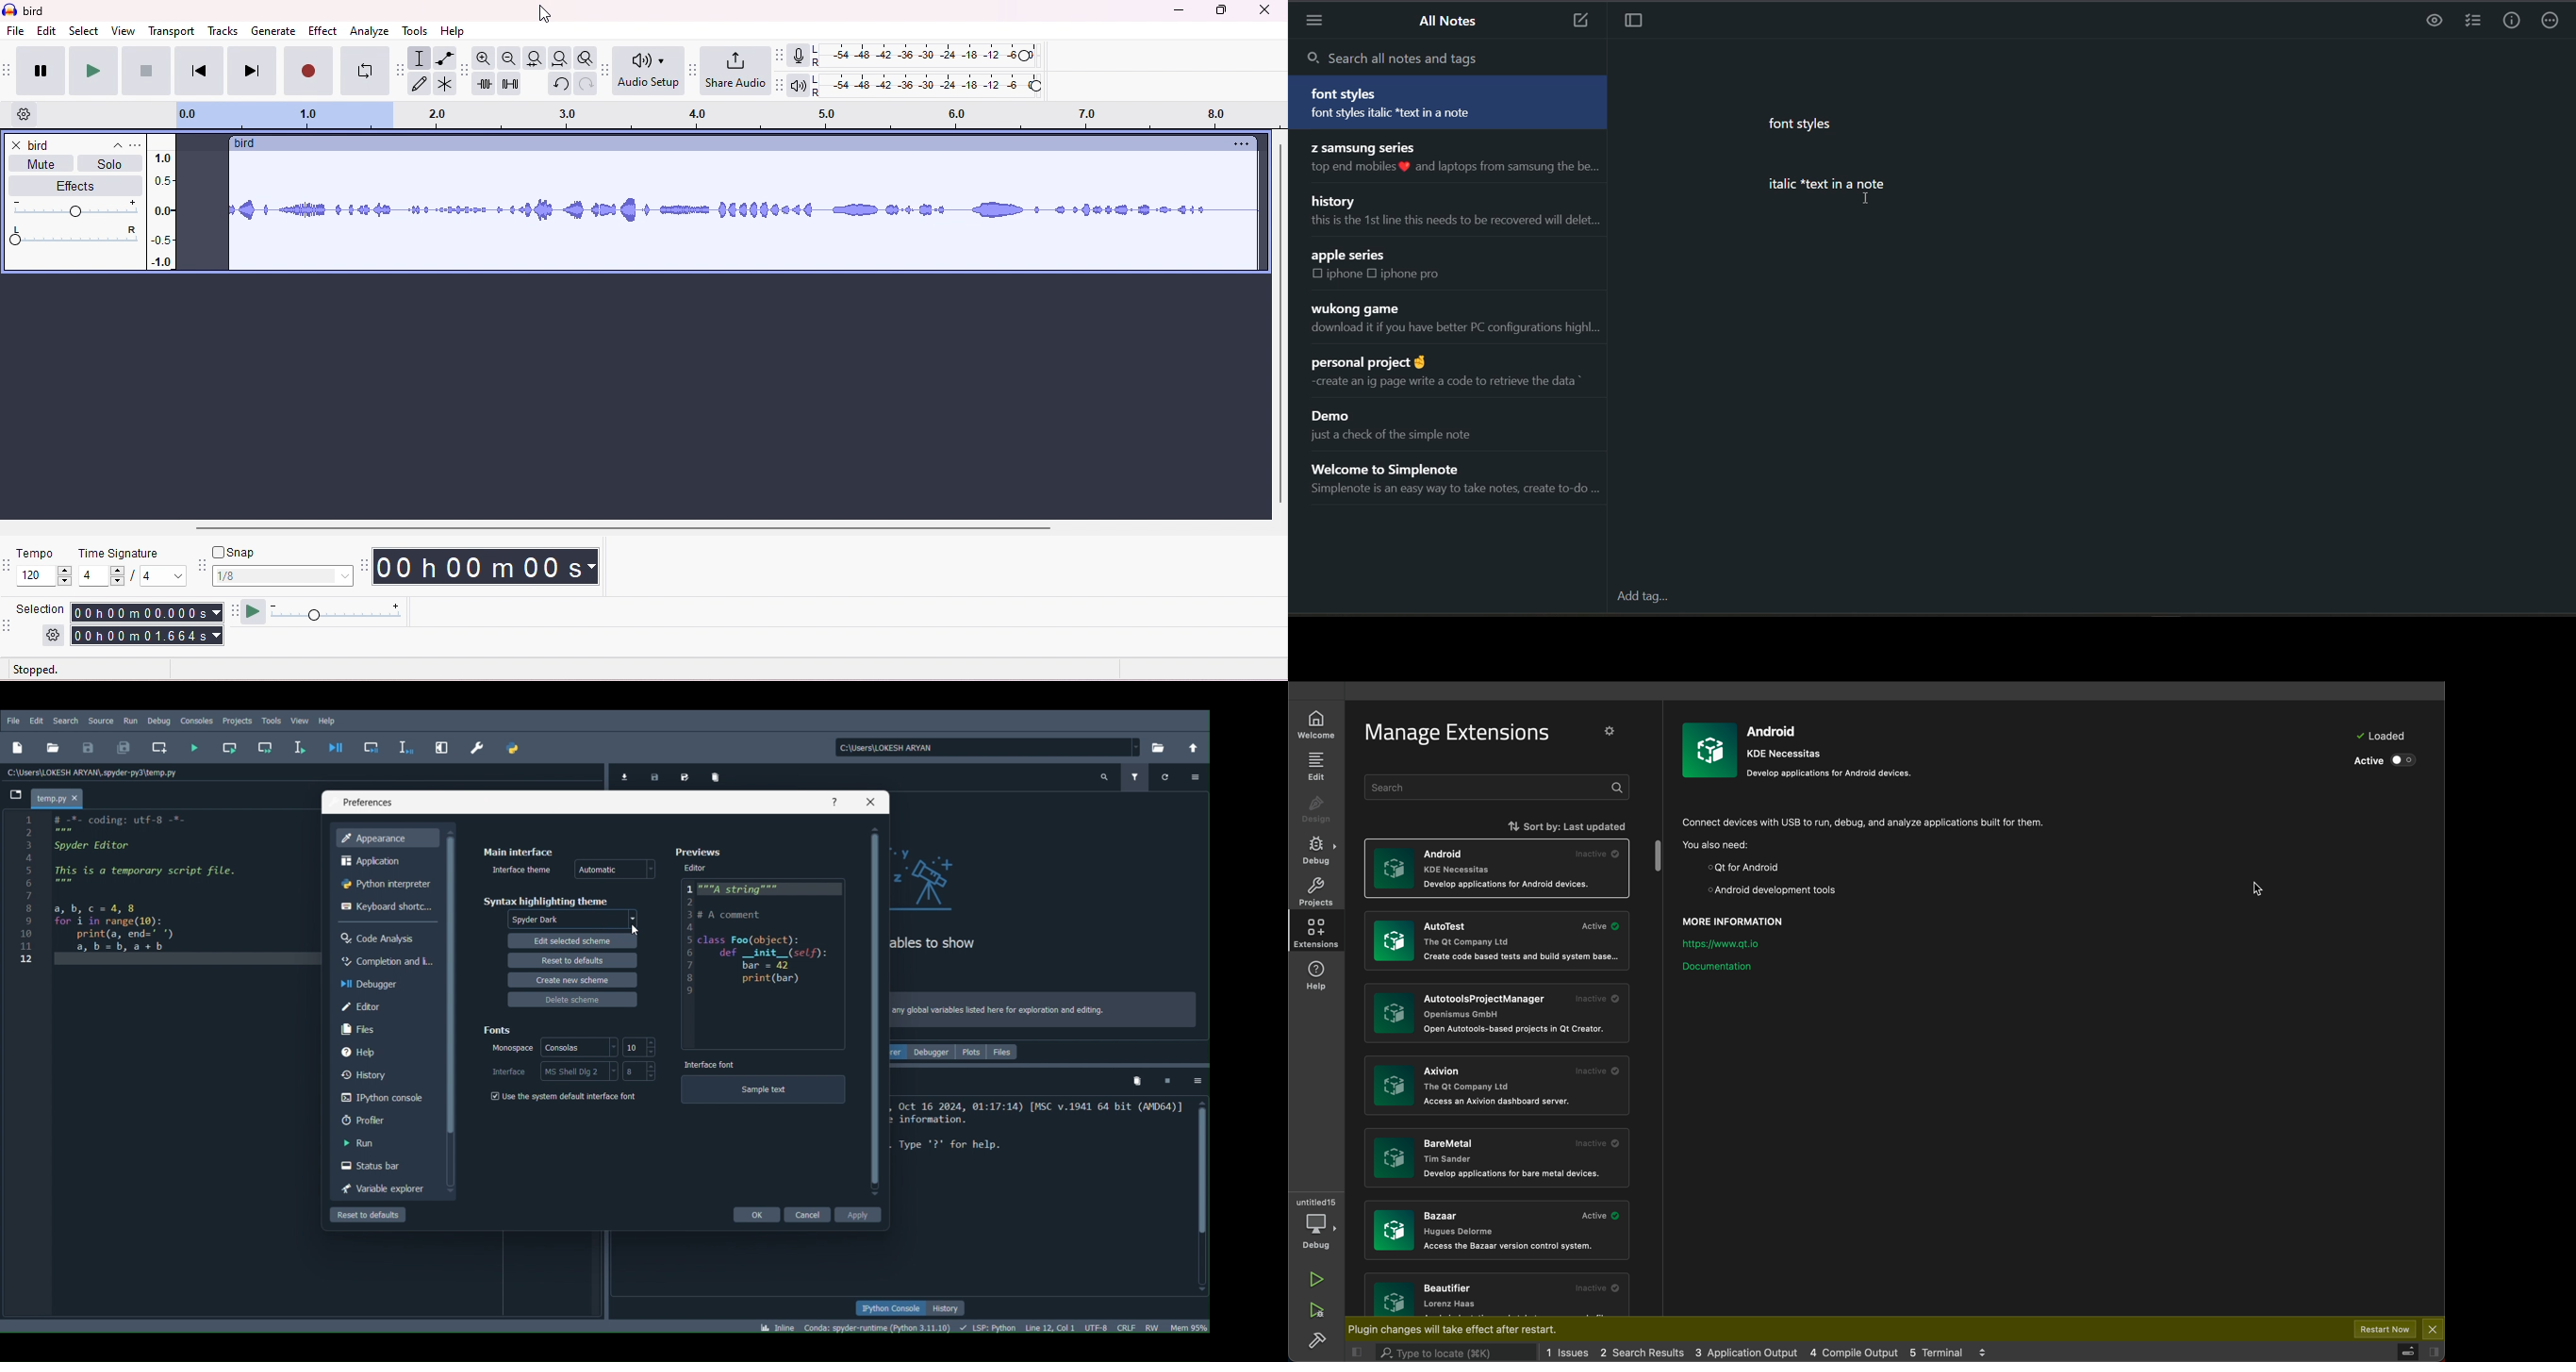  Describe the element at coordinates (1460, 479) in the screenshot. I see `note title and preview` at that location.